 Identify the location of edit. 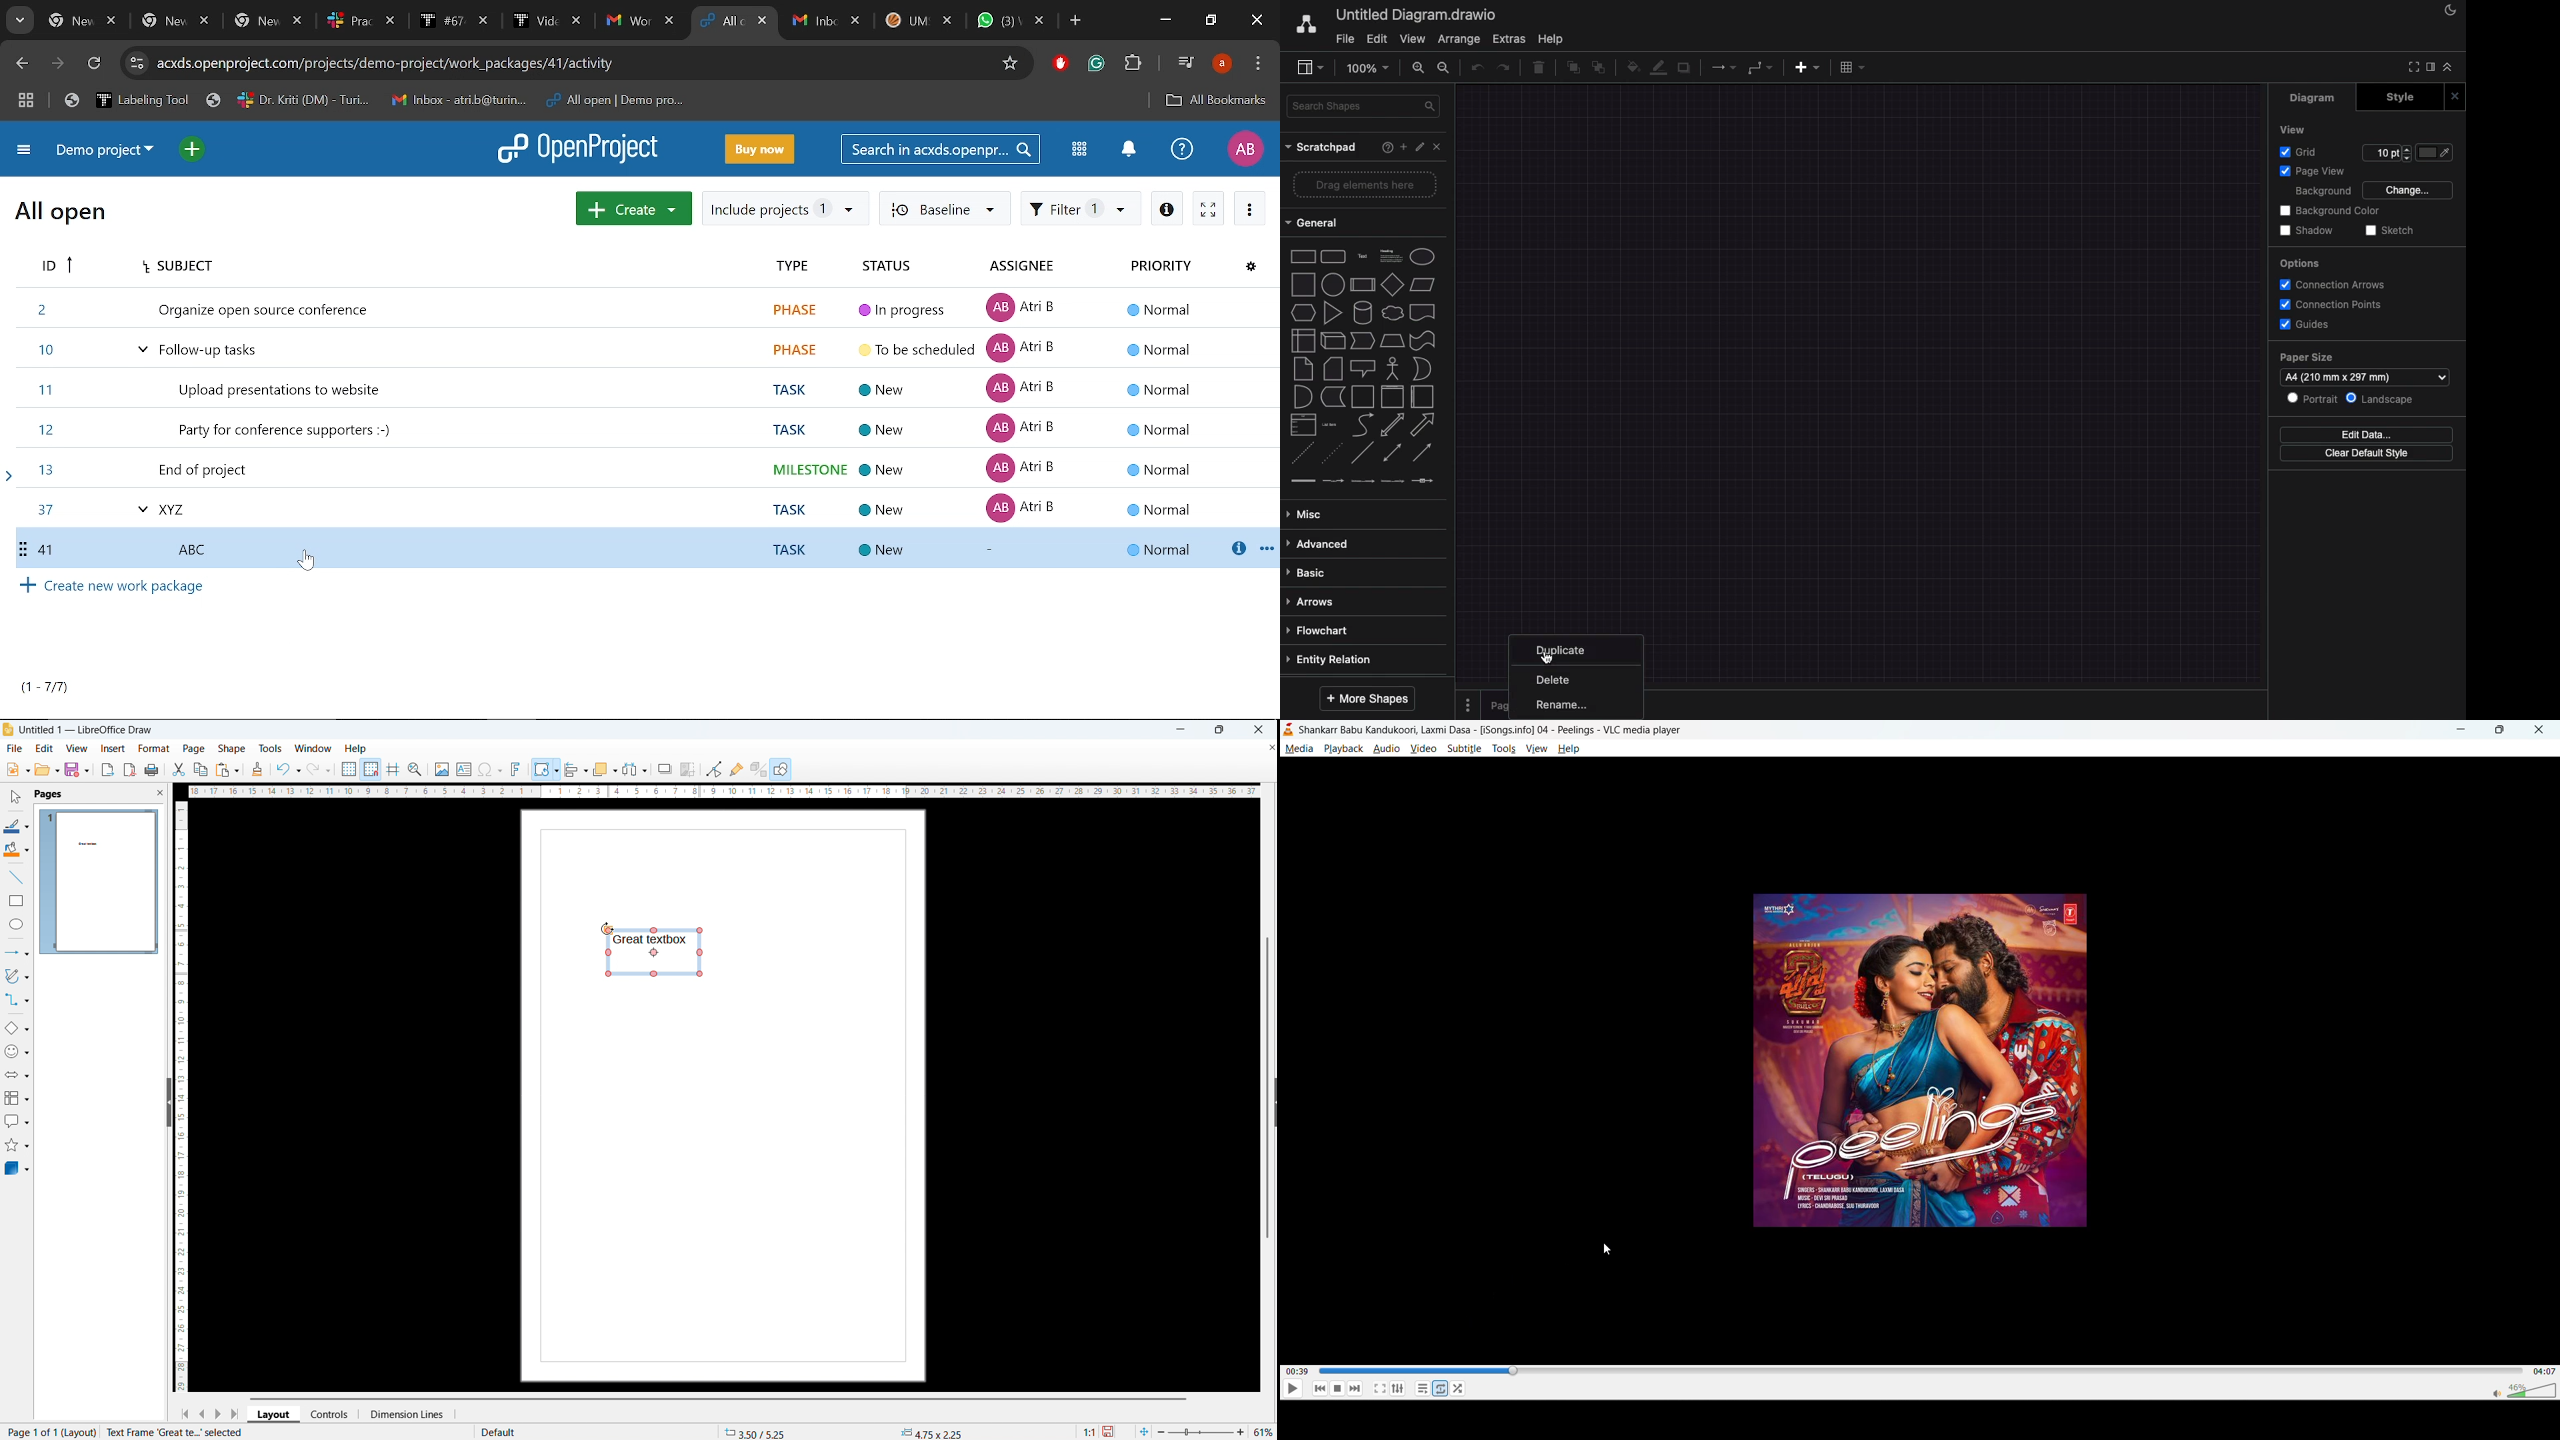
(43, 748).